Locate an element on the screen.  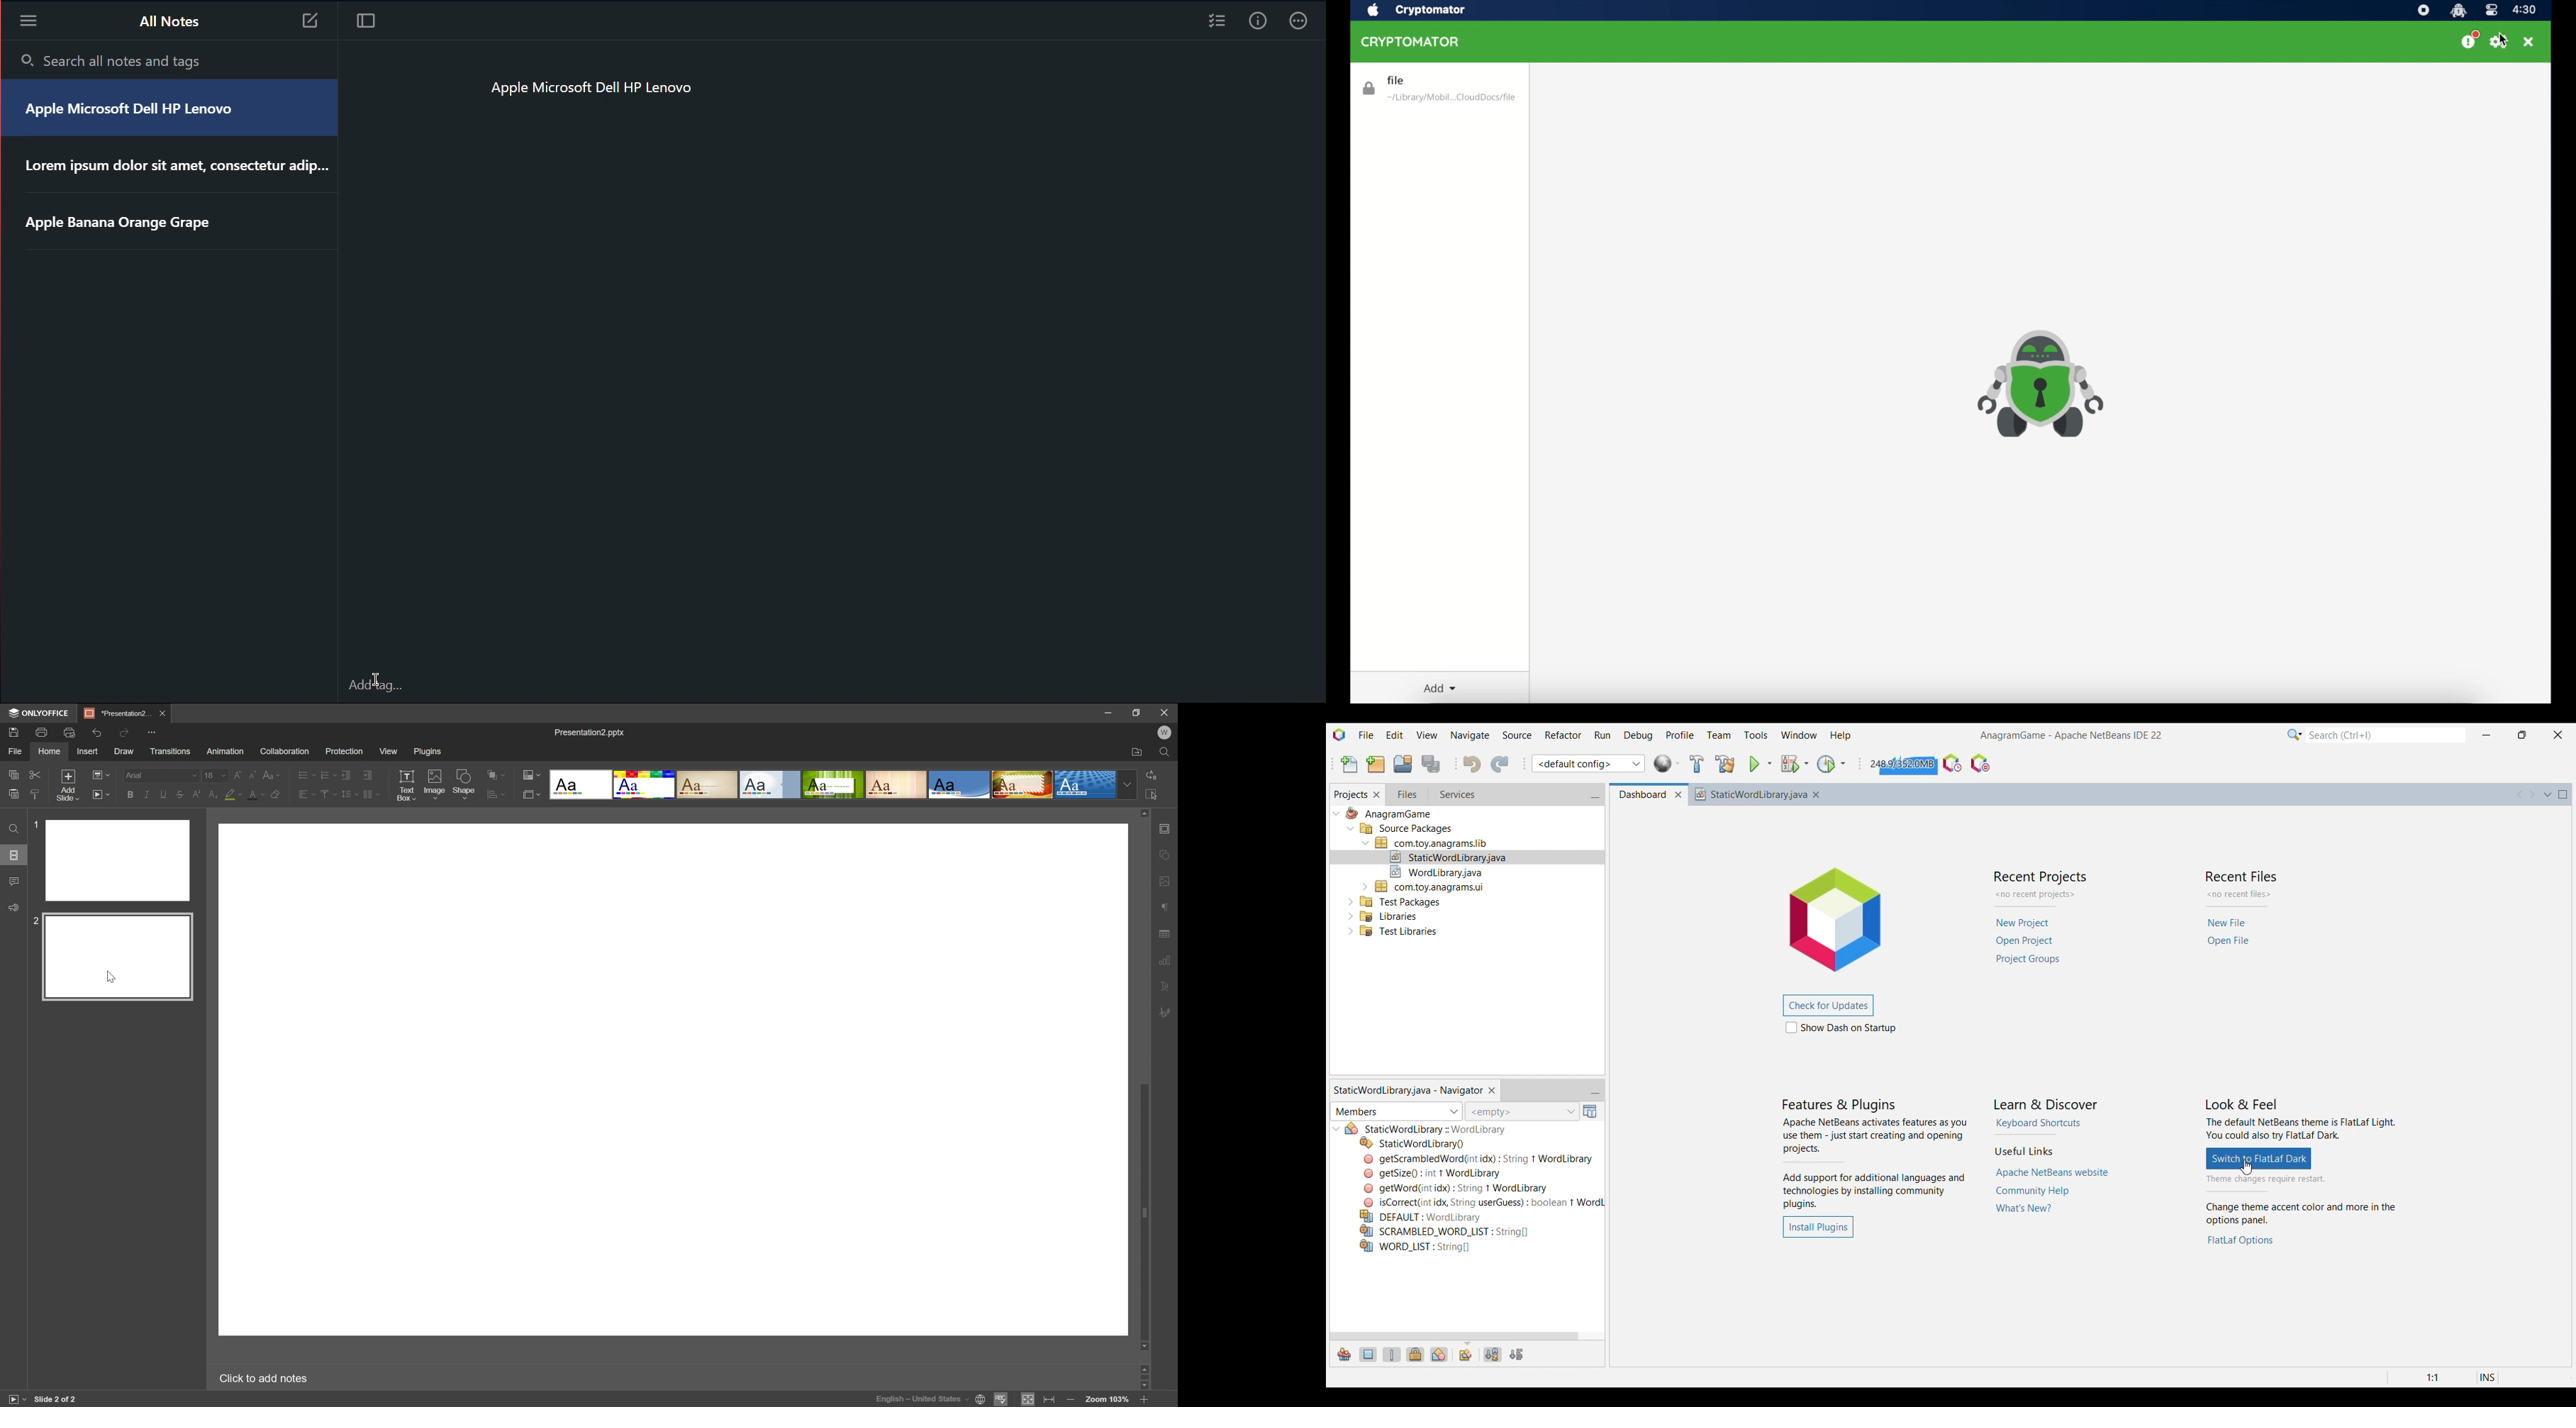
Increment font size is located at coordinates (235, 773).